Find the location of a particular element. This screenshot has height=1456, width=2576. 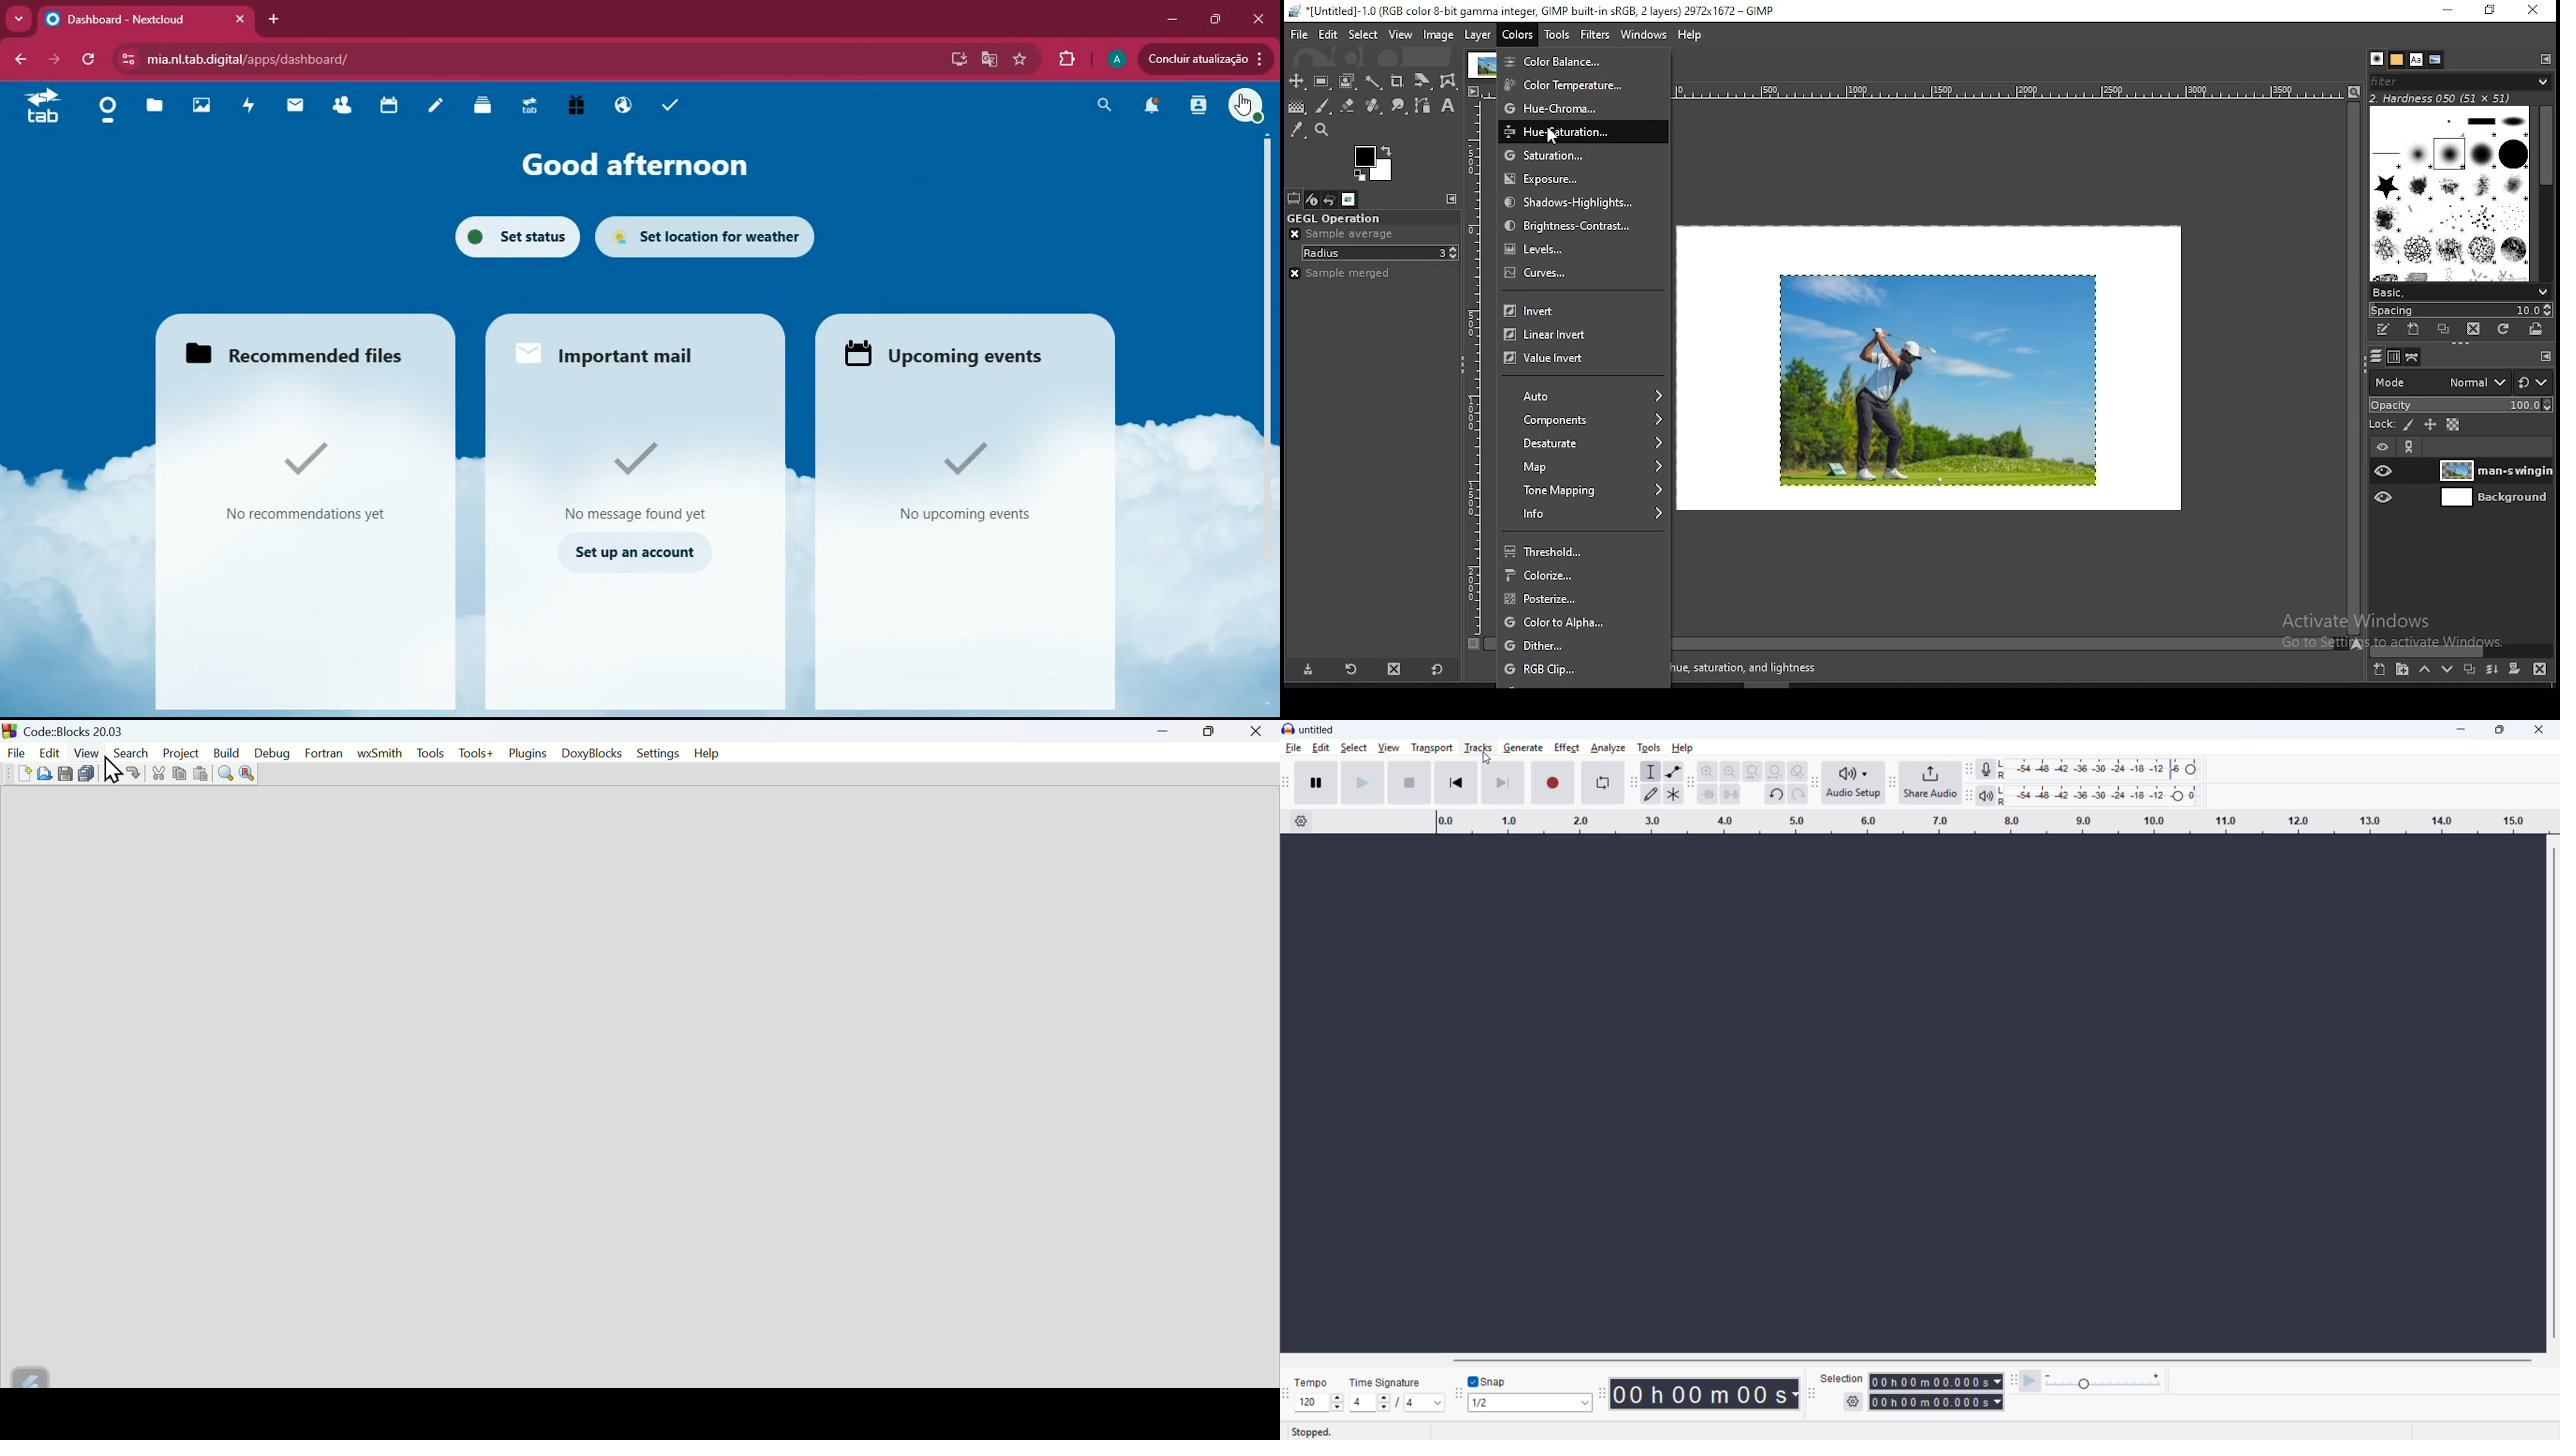

Logo  is located at coordinates (1289, 729).